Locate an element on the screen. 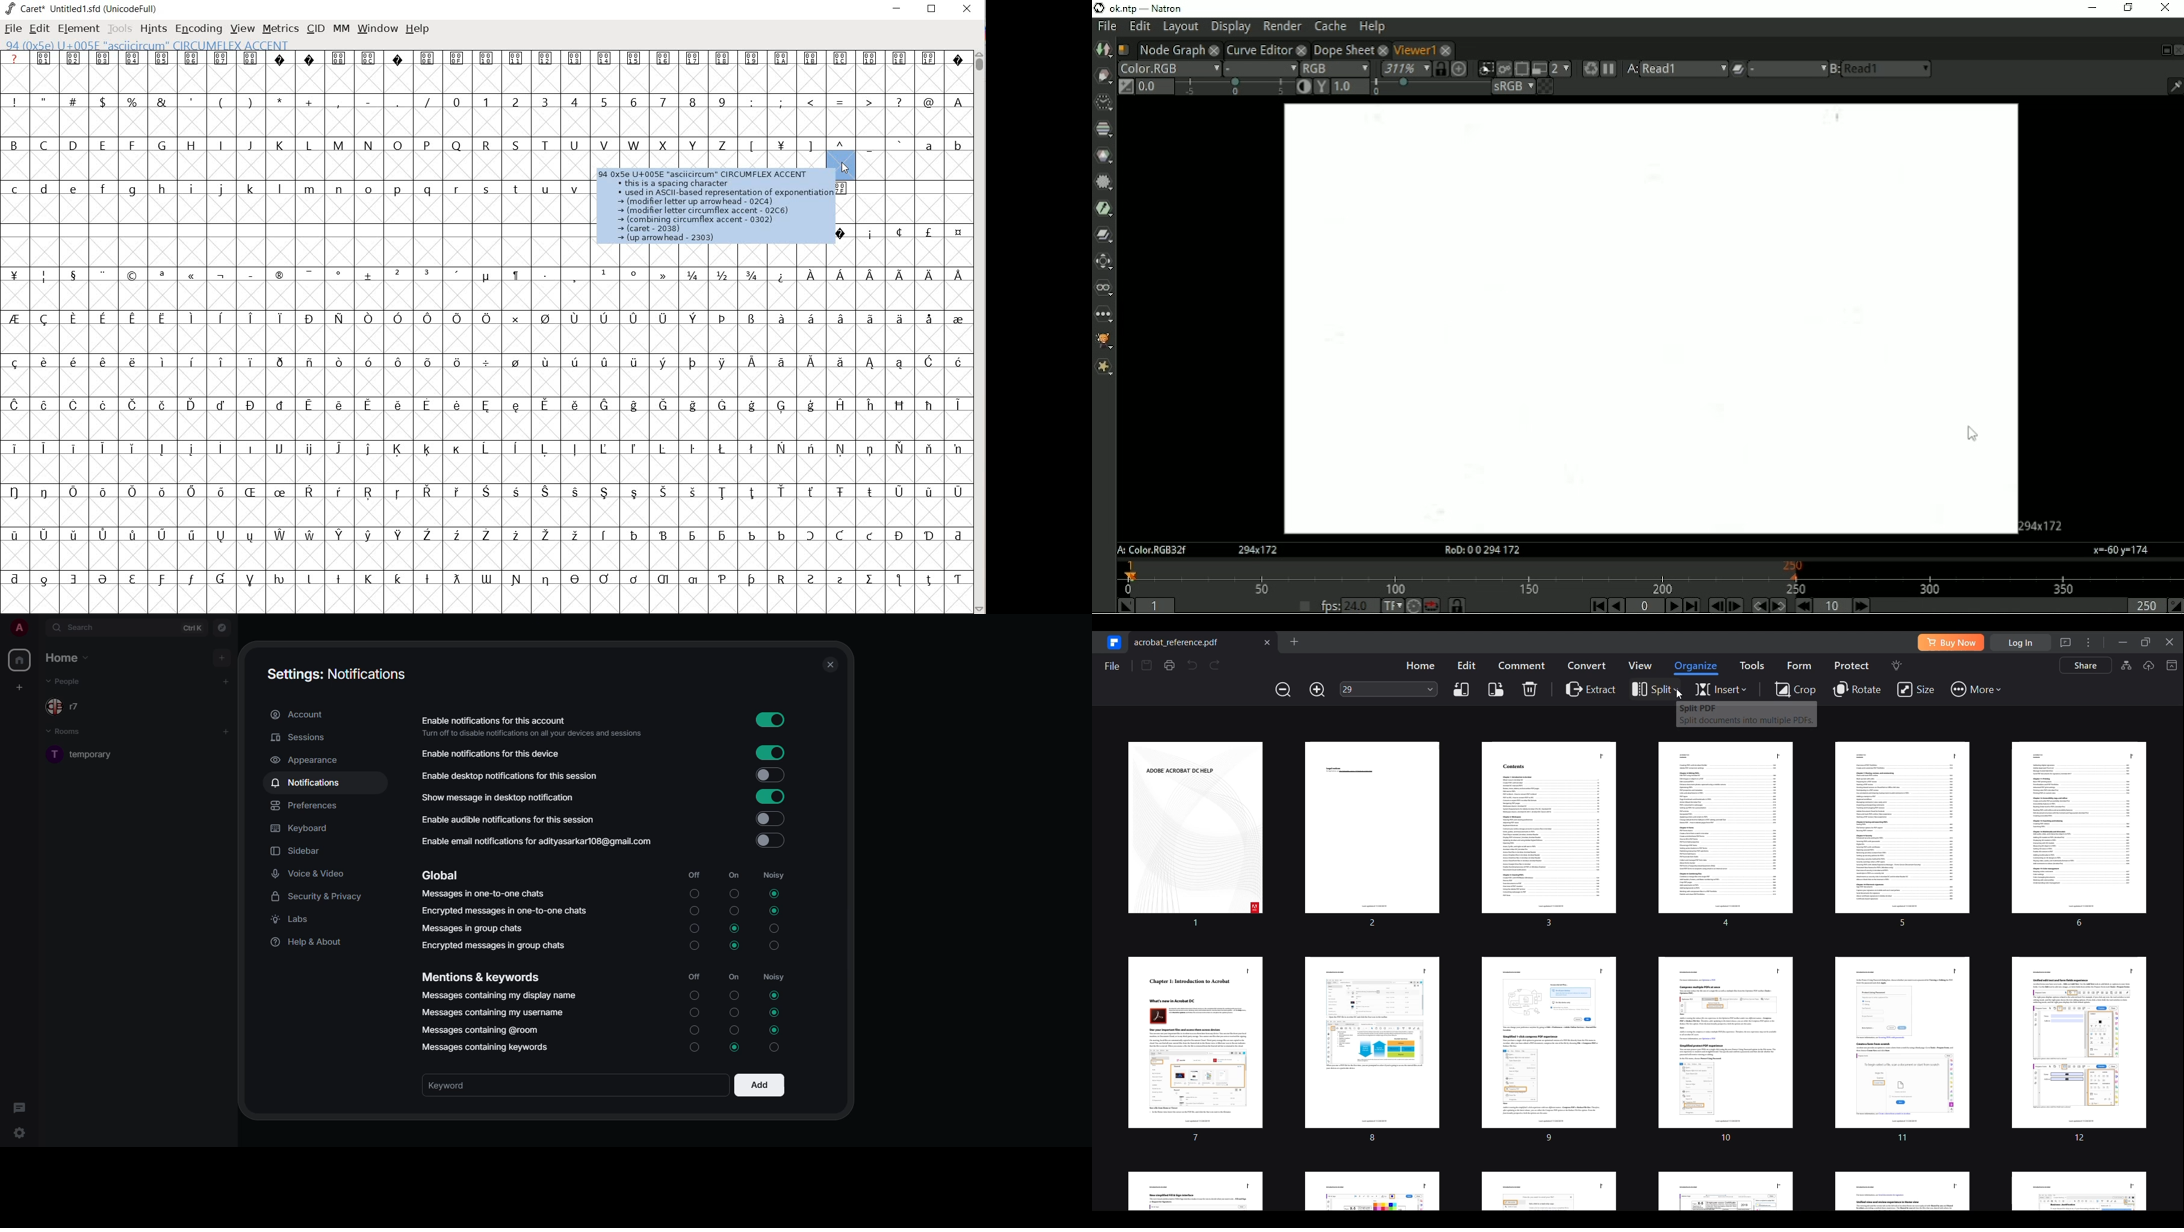 The width and height of the screenshot is (2184, 1232). room is located at coordinates (84, 754).